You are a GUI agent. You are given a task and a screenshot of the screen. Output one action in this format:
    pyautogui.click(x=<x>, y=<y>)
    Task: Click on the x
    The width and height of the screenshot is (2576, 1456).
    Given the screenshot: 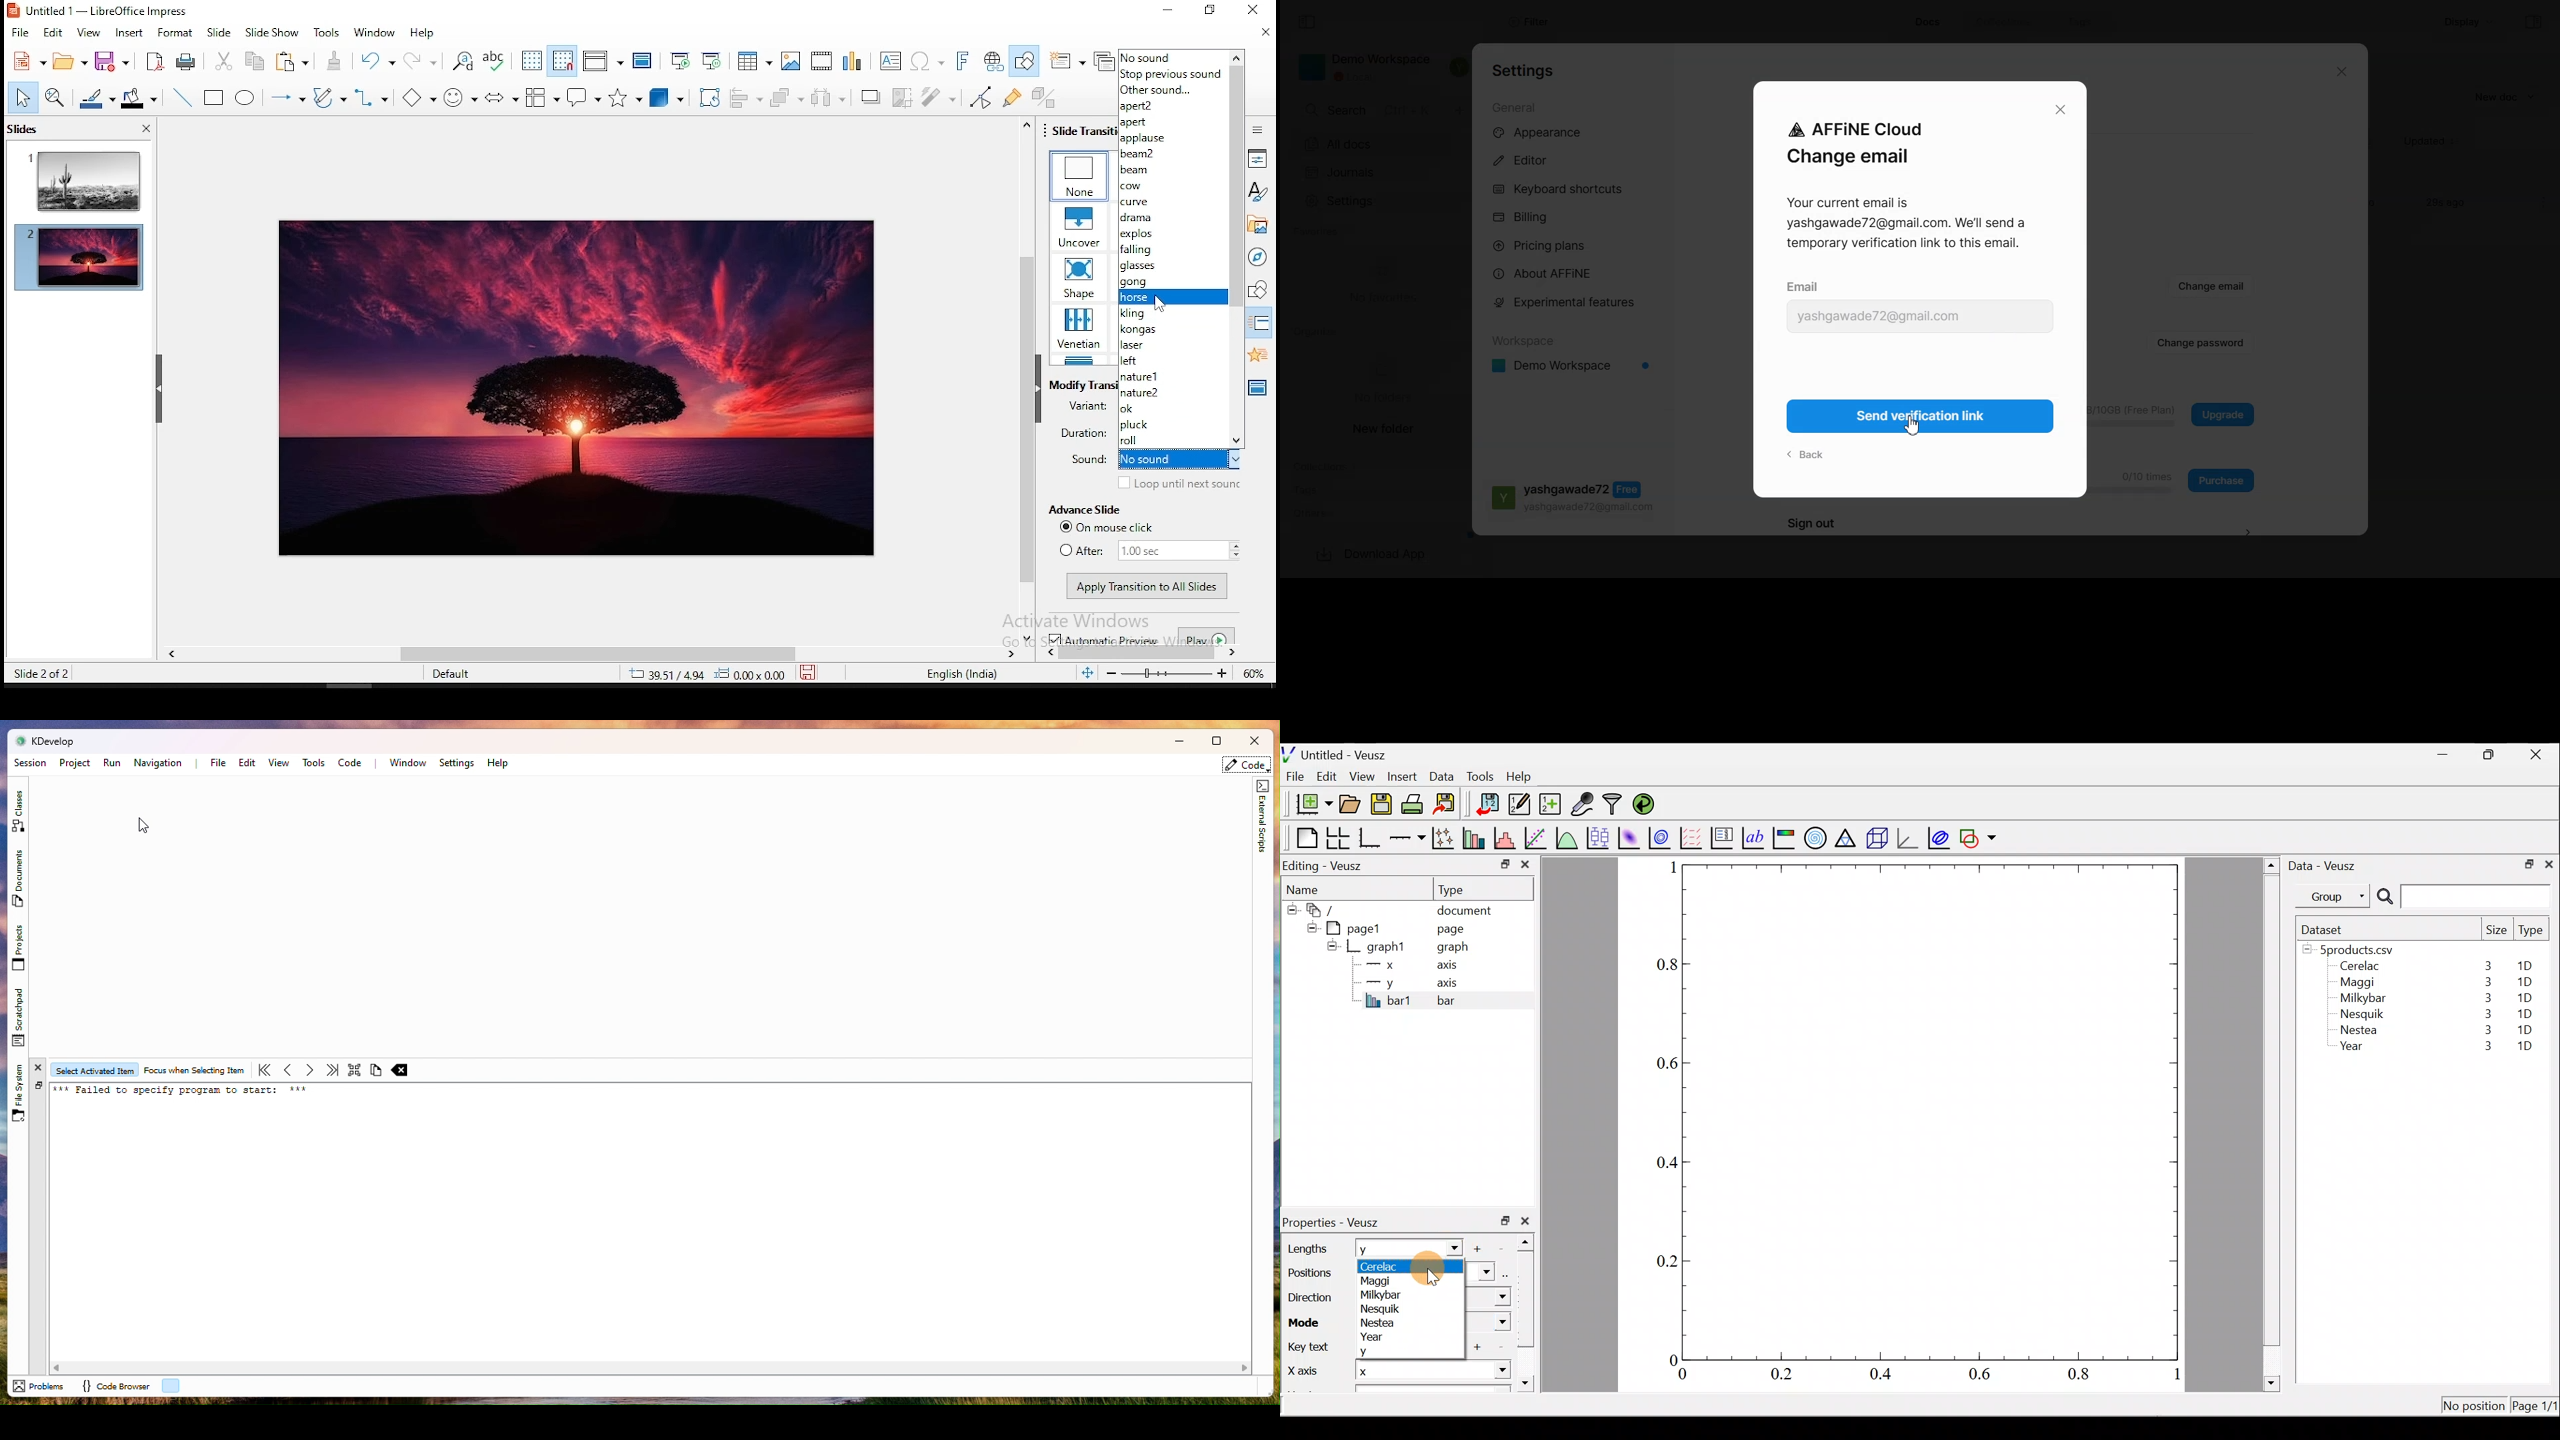 What is the action you would take?
    pyautogui.click(x=1391, y=1372)
    